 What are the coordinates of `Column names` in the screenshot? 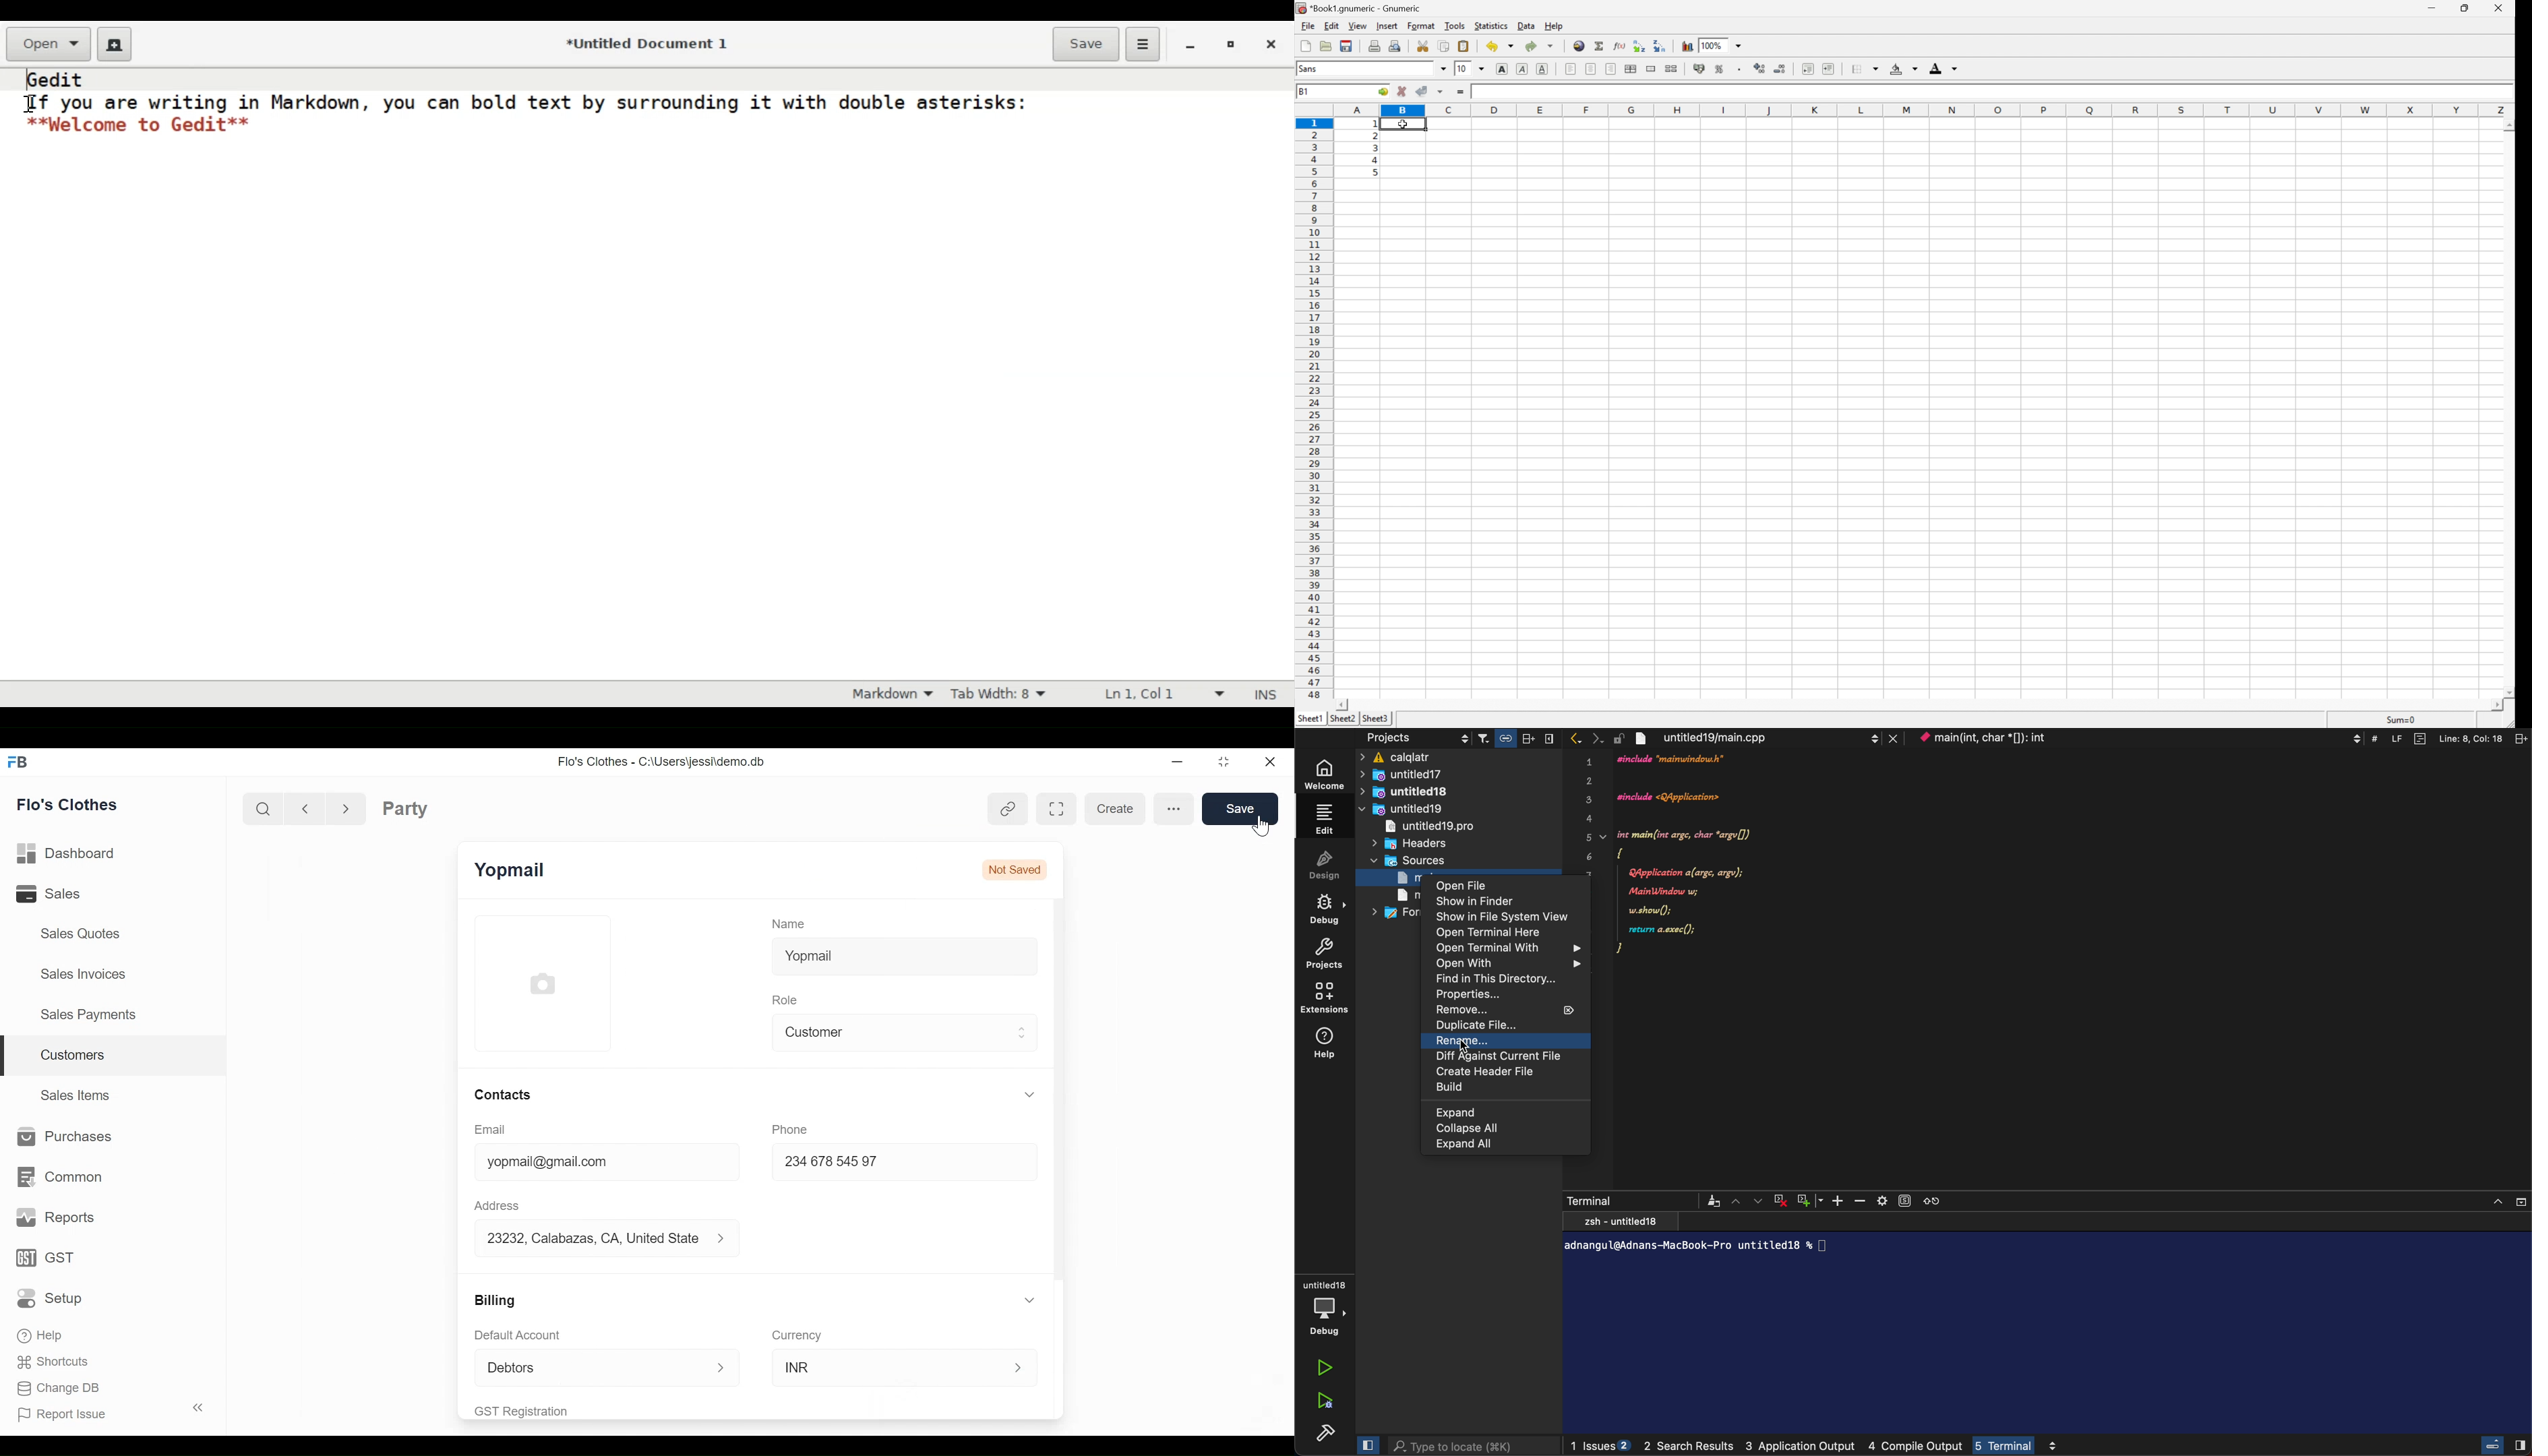 It's located at (1924, 109).